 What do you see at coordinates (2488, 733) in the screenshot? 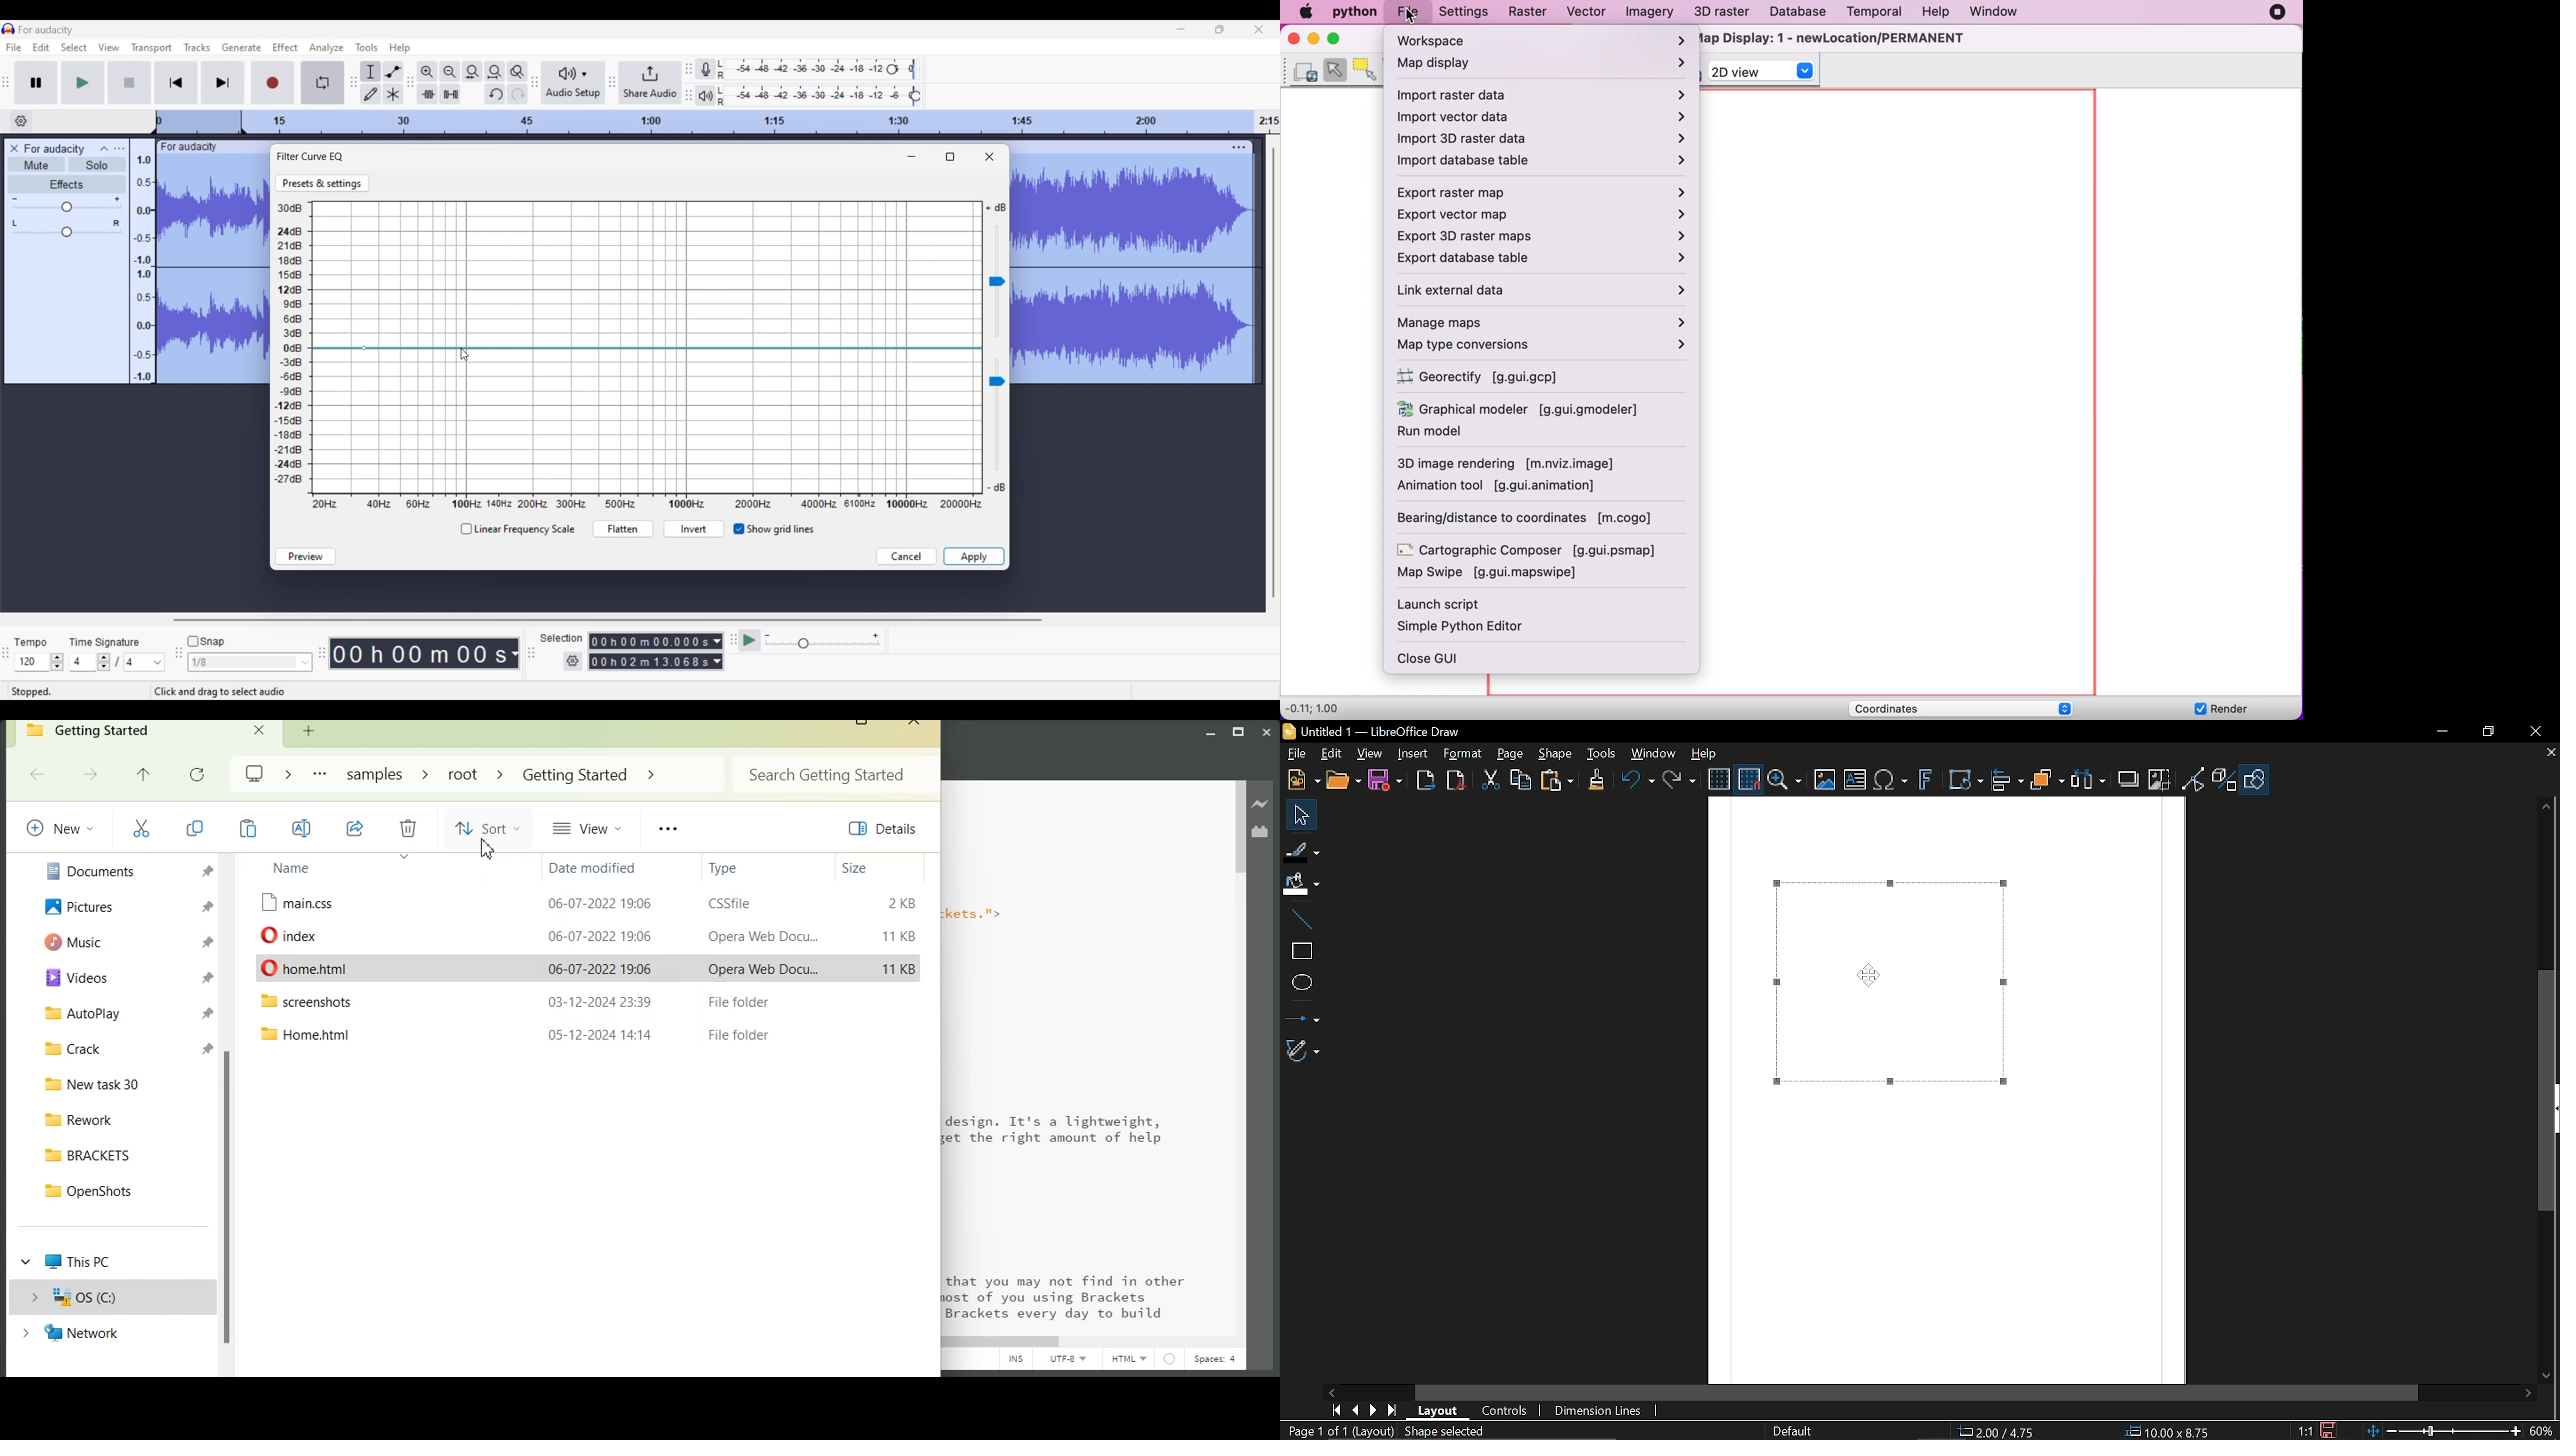
I see `Restore down` at bounding box center [2488, 733].